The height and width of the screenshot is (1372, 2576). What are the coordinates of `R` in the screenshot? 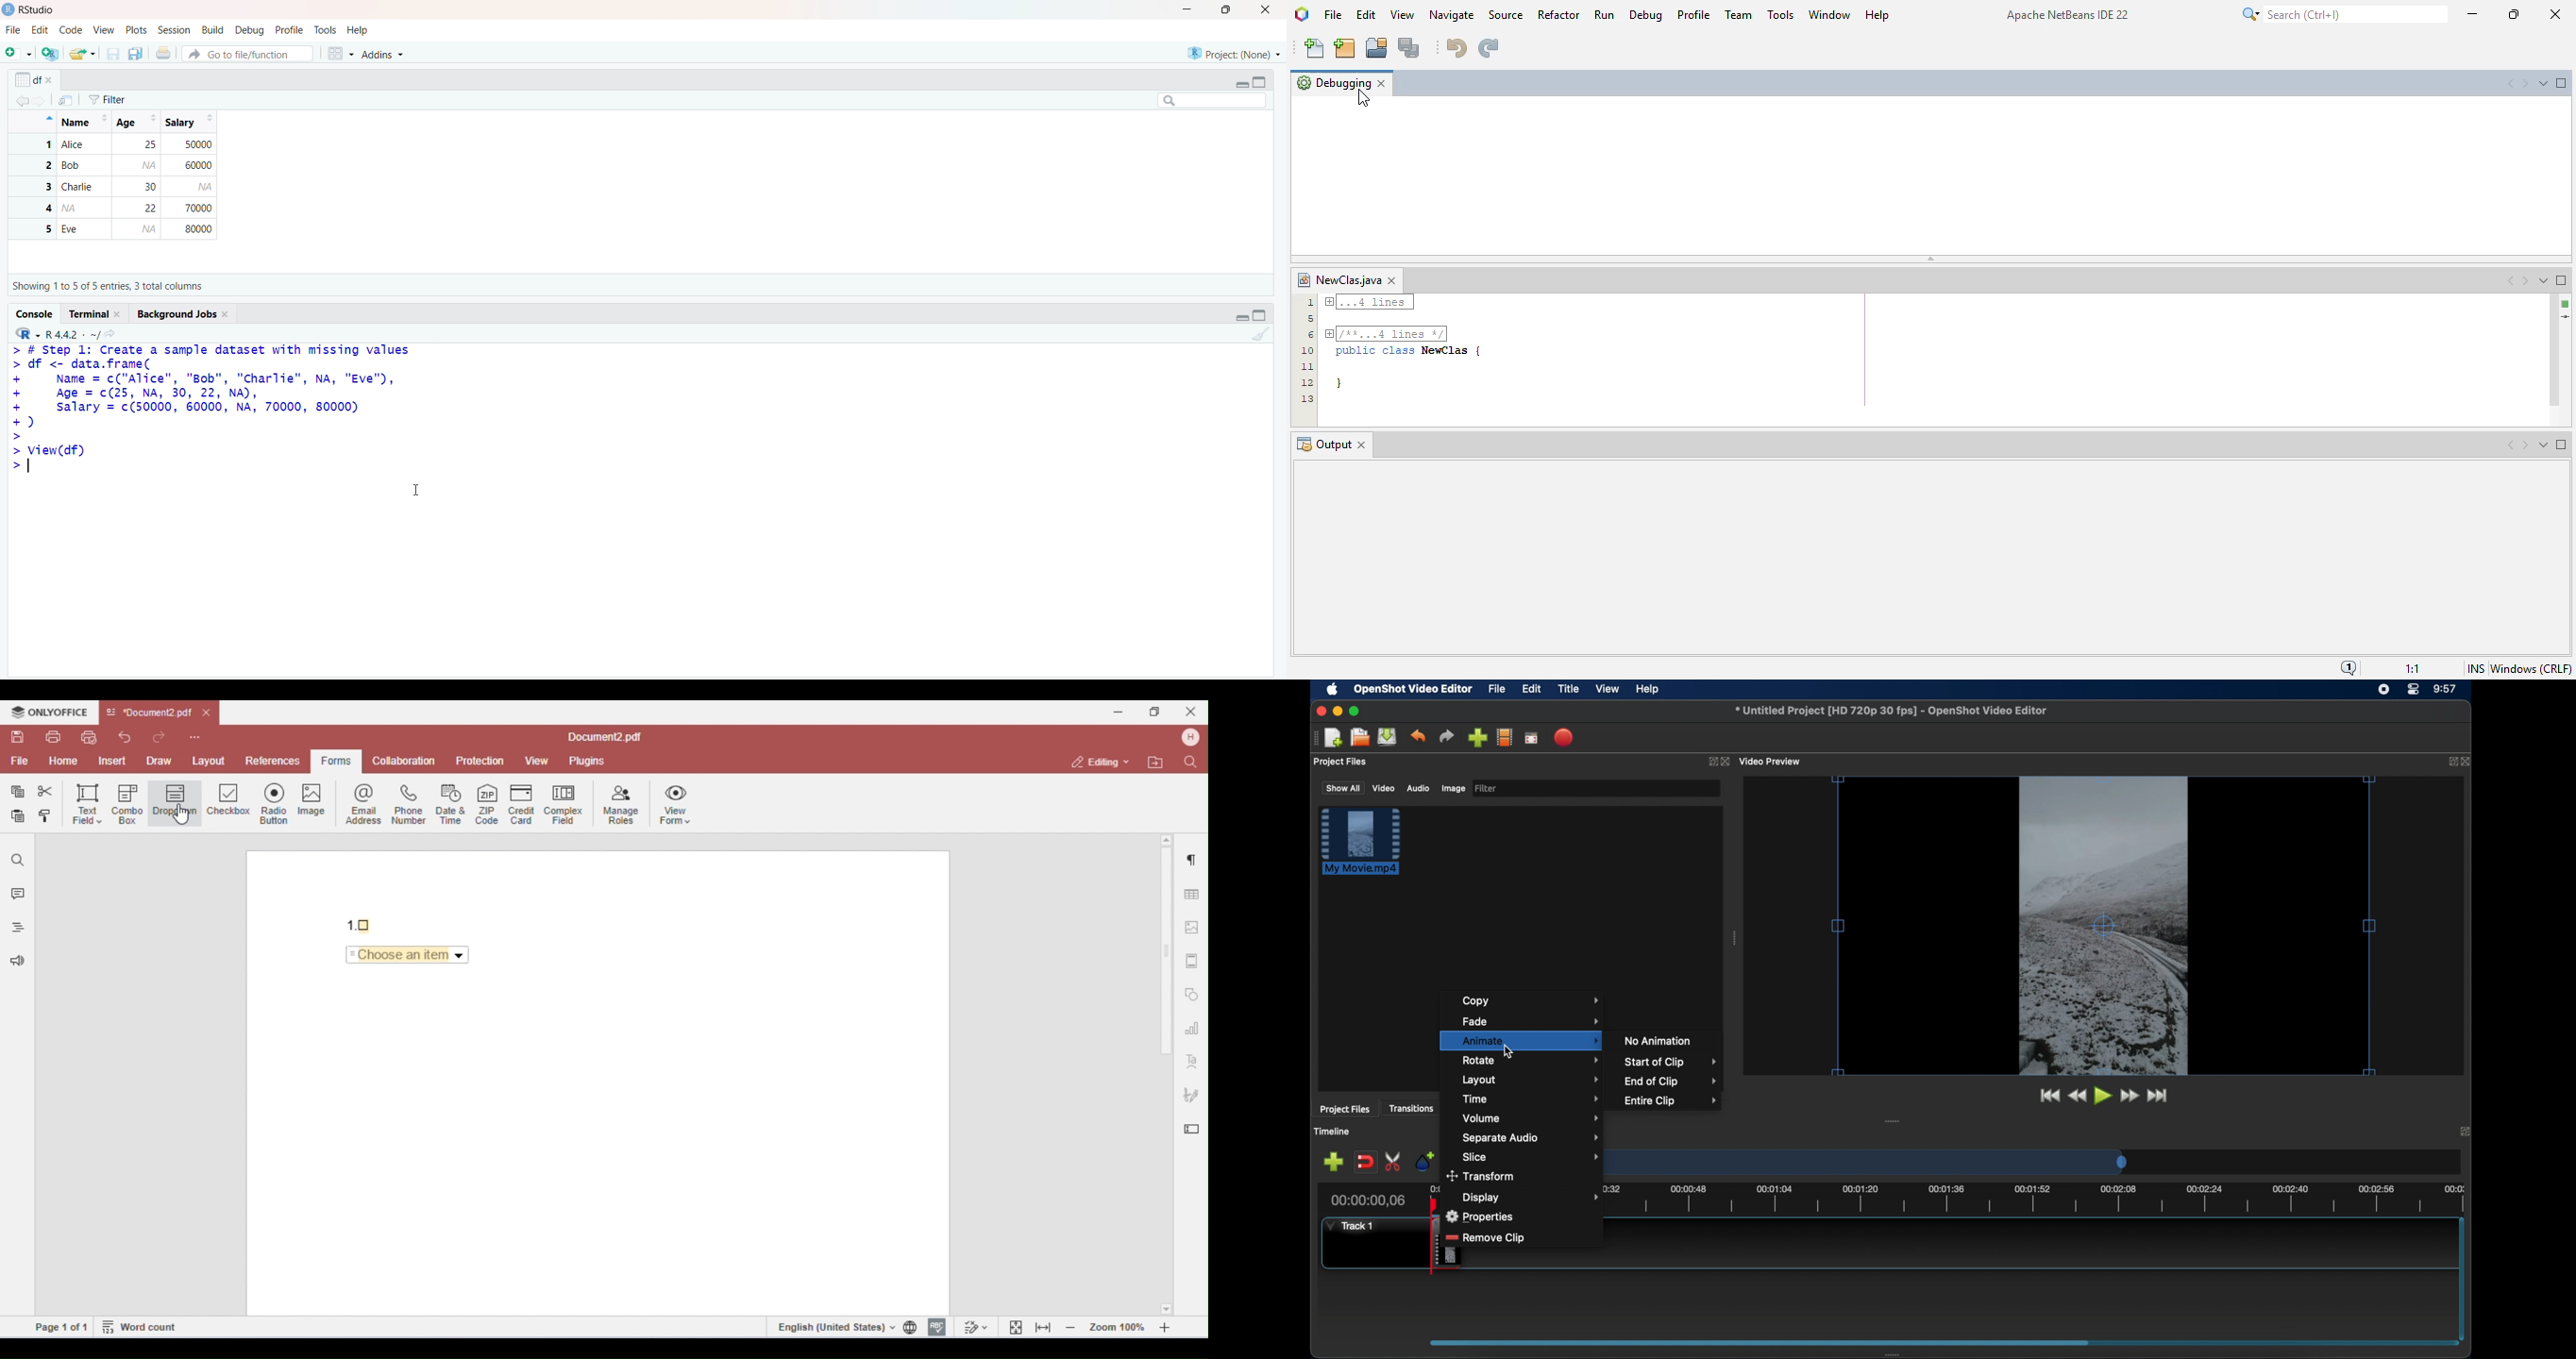 It's located at (28, 332).